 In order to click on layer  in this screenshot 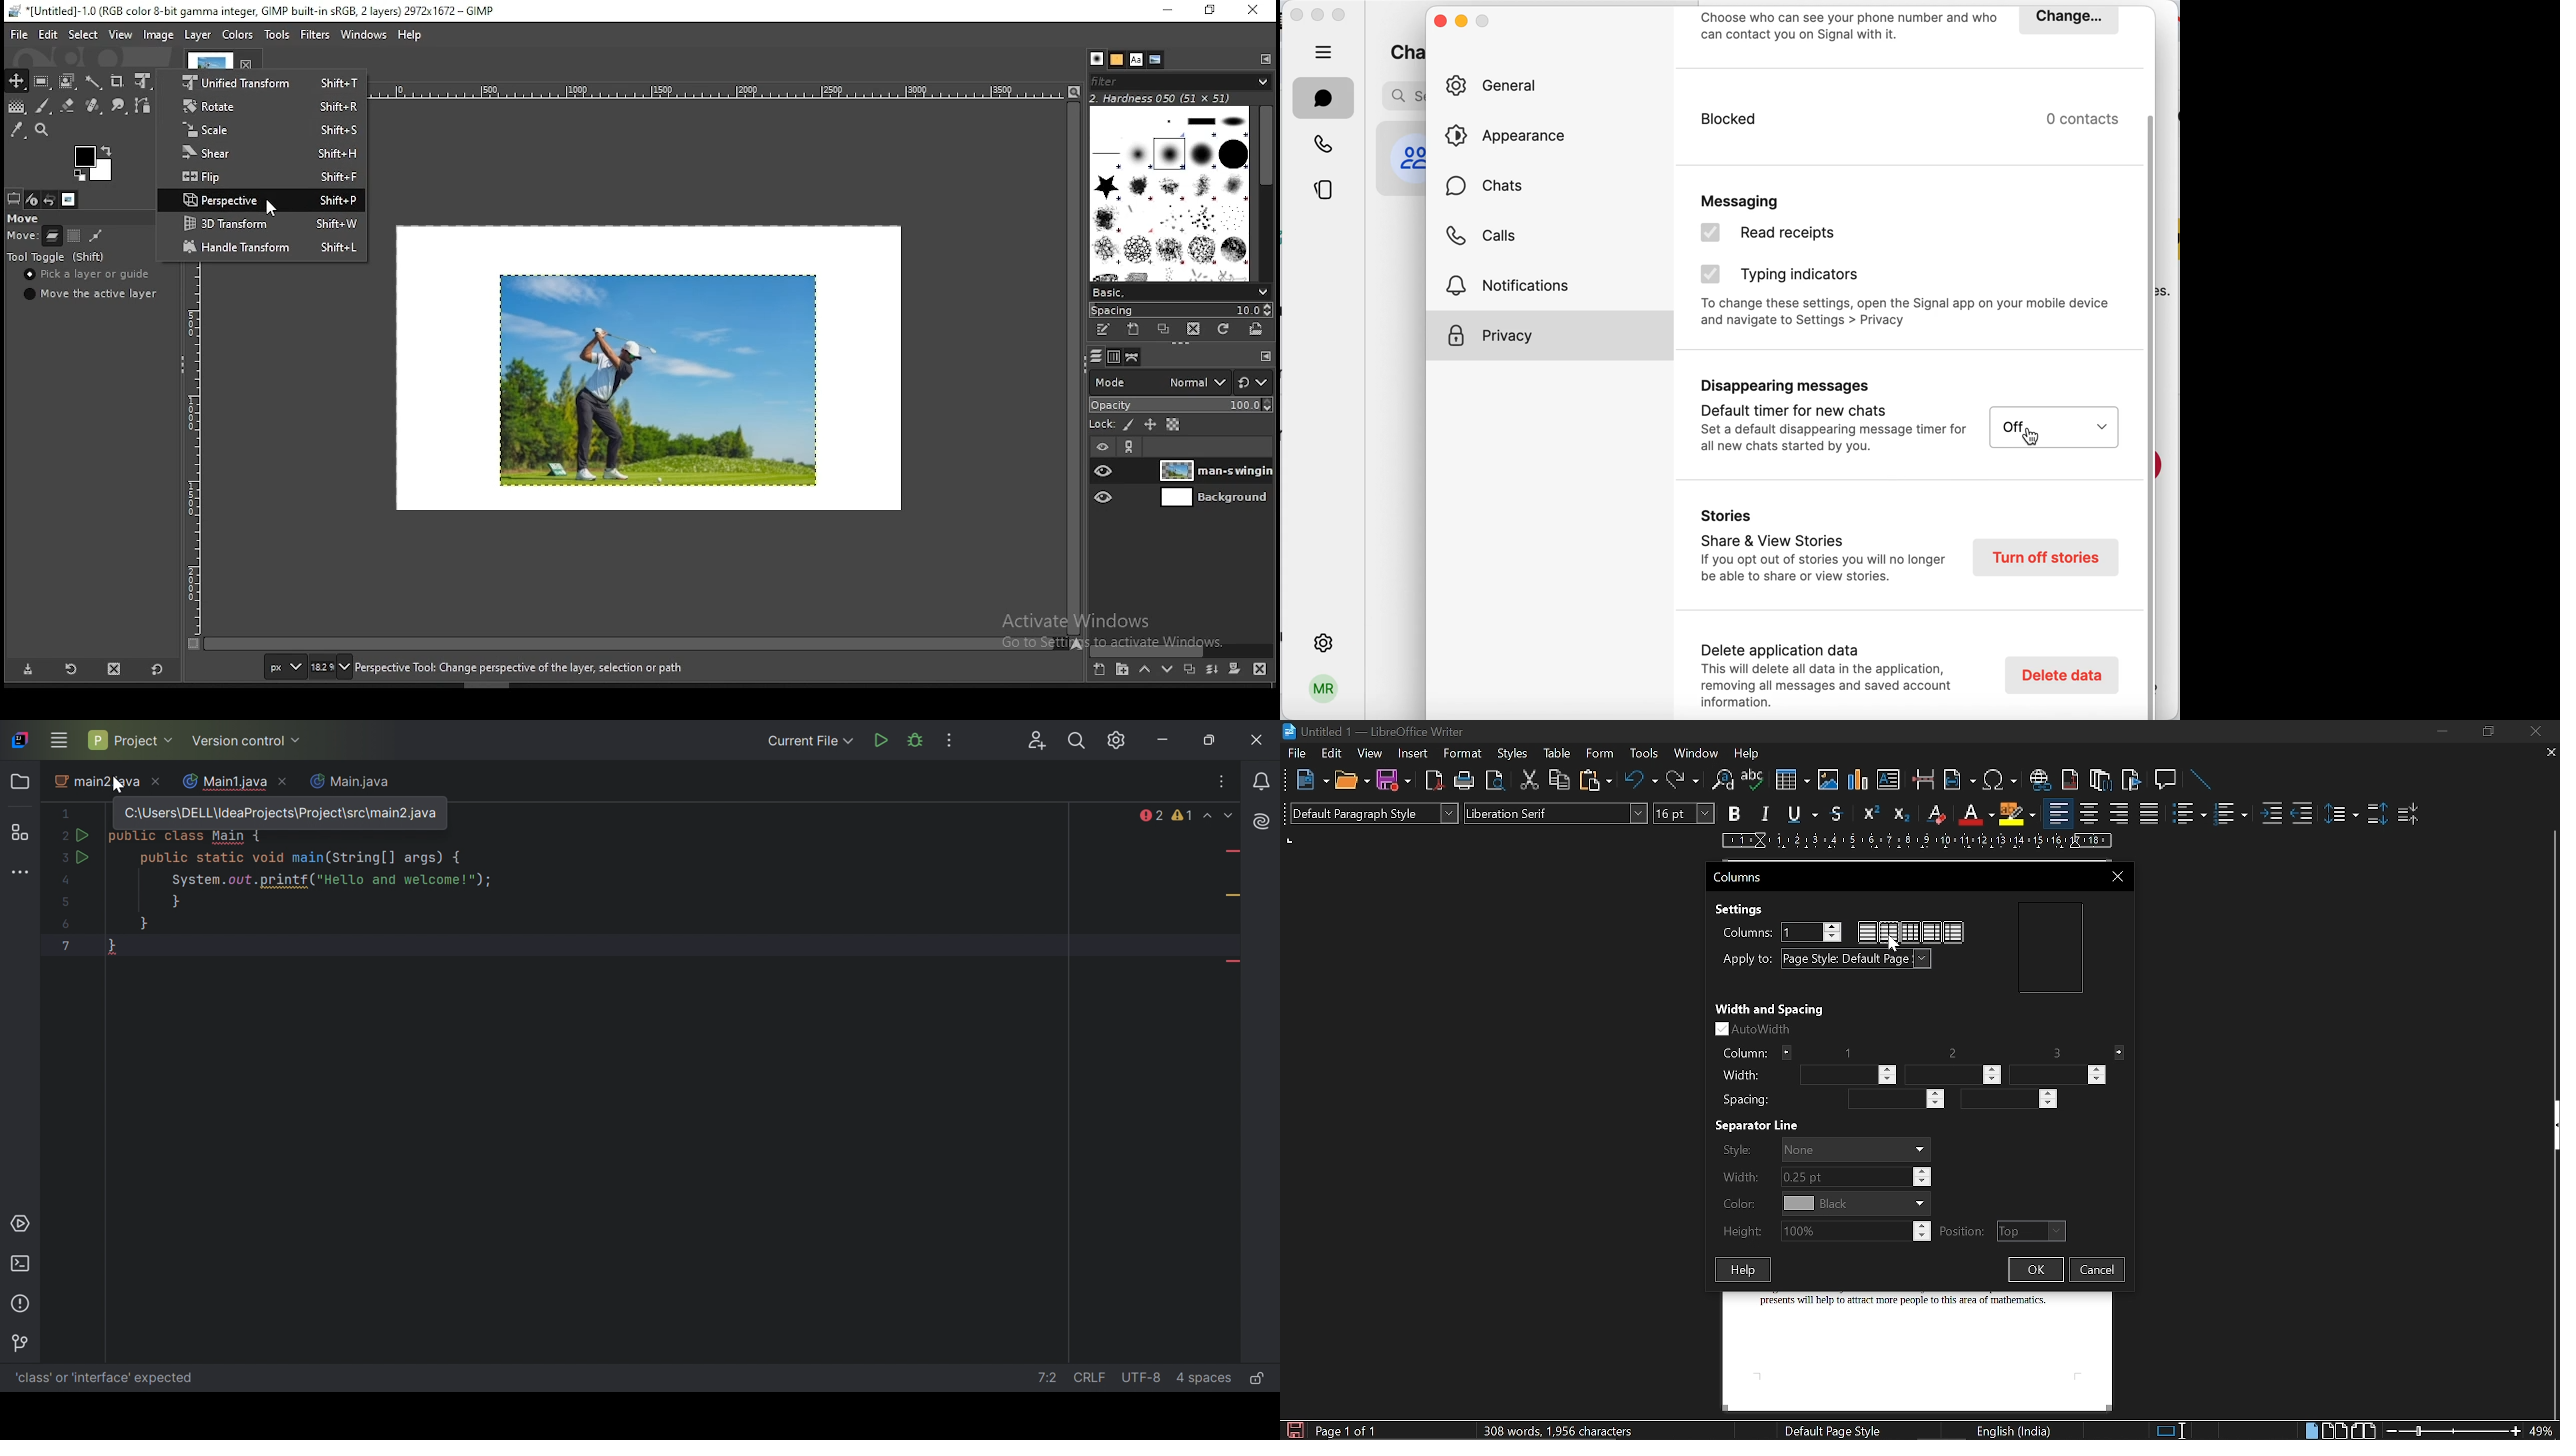, I will do `click(1212, 470)`.